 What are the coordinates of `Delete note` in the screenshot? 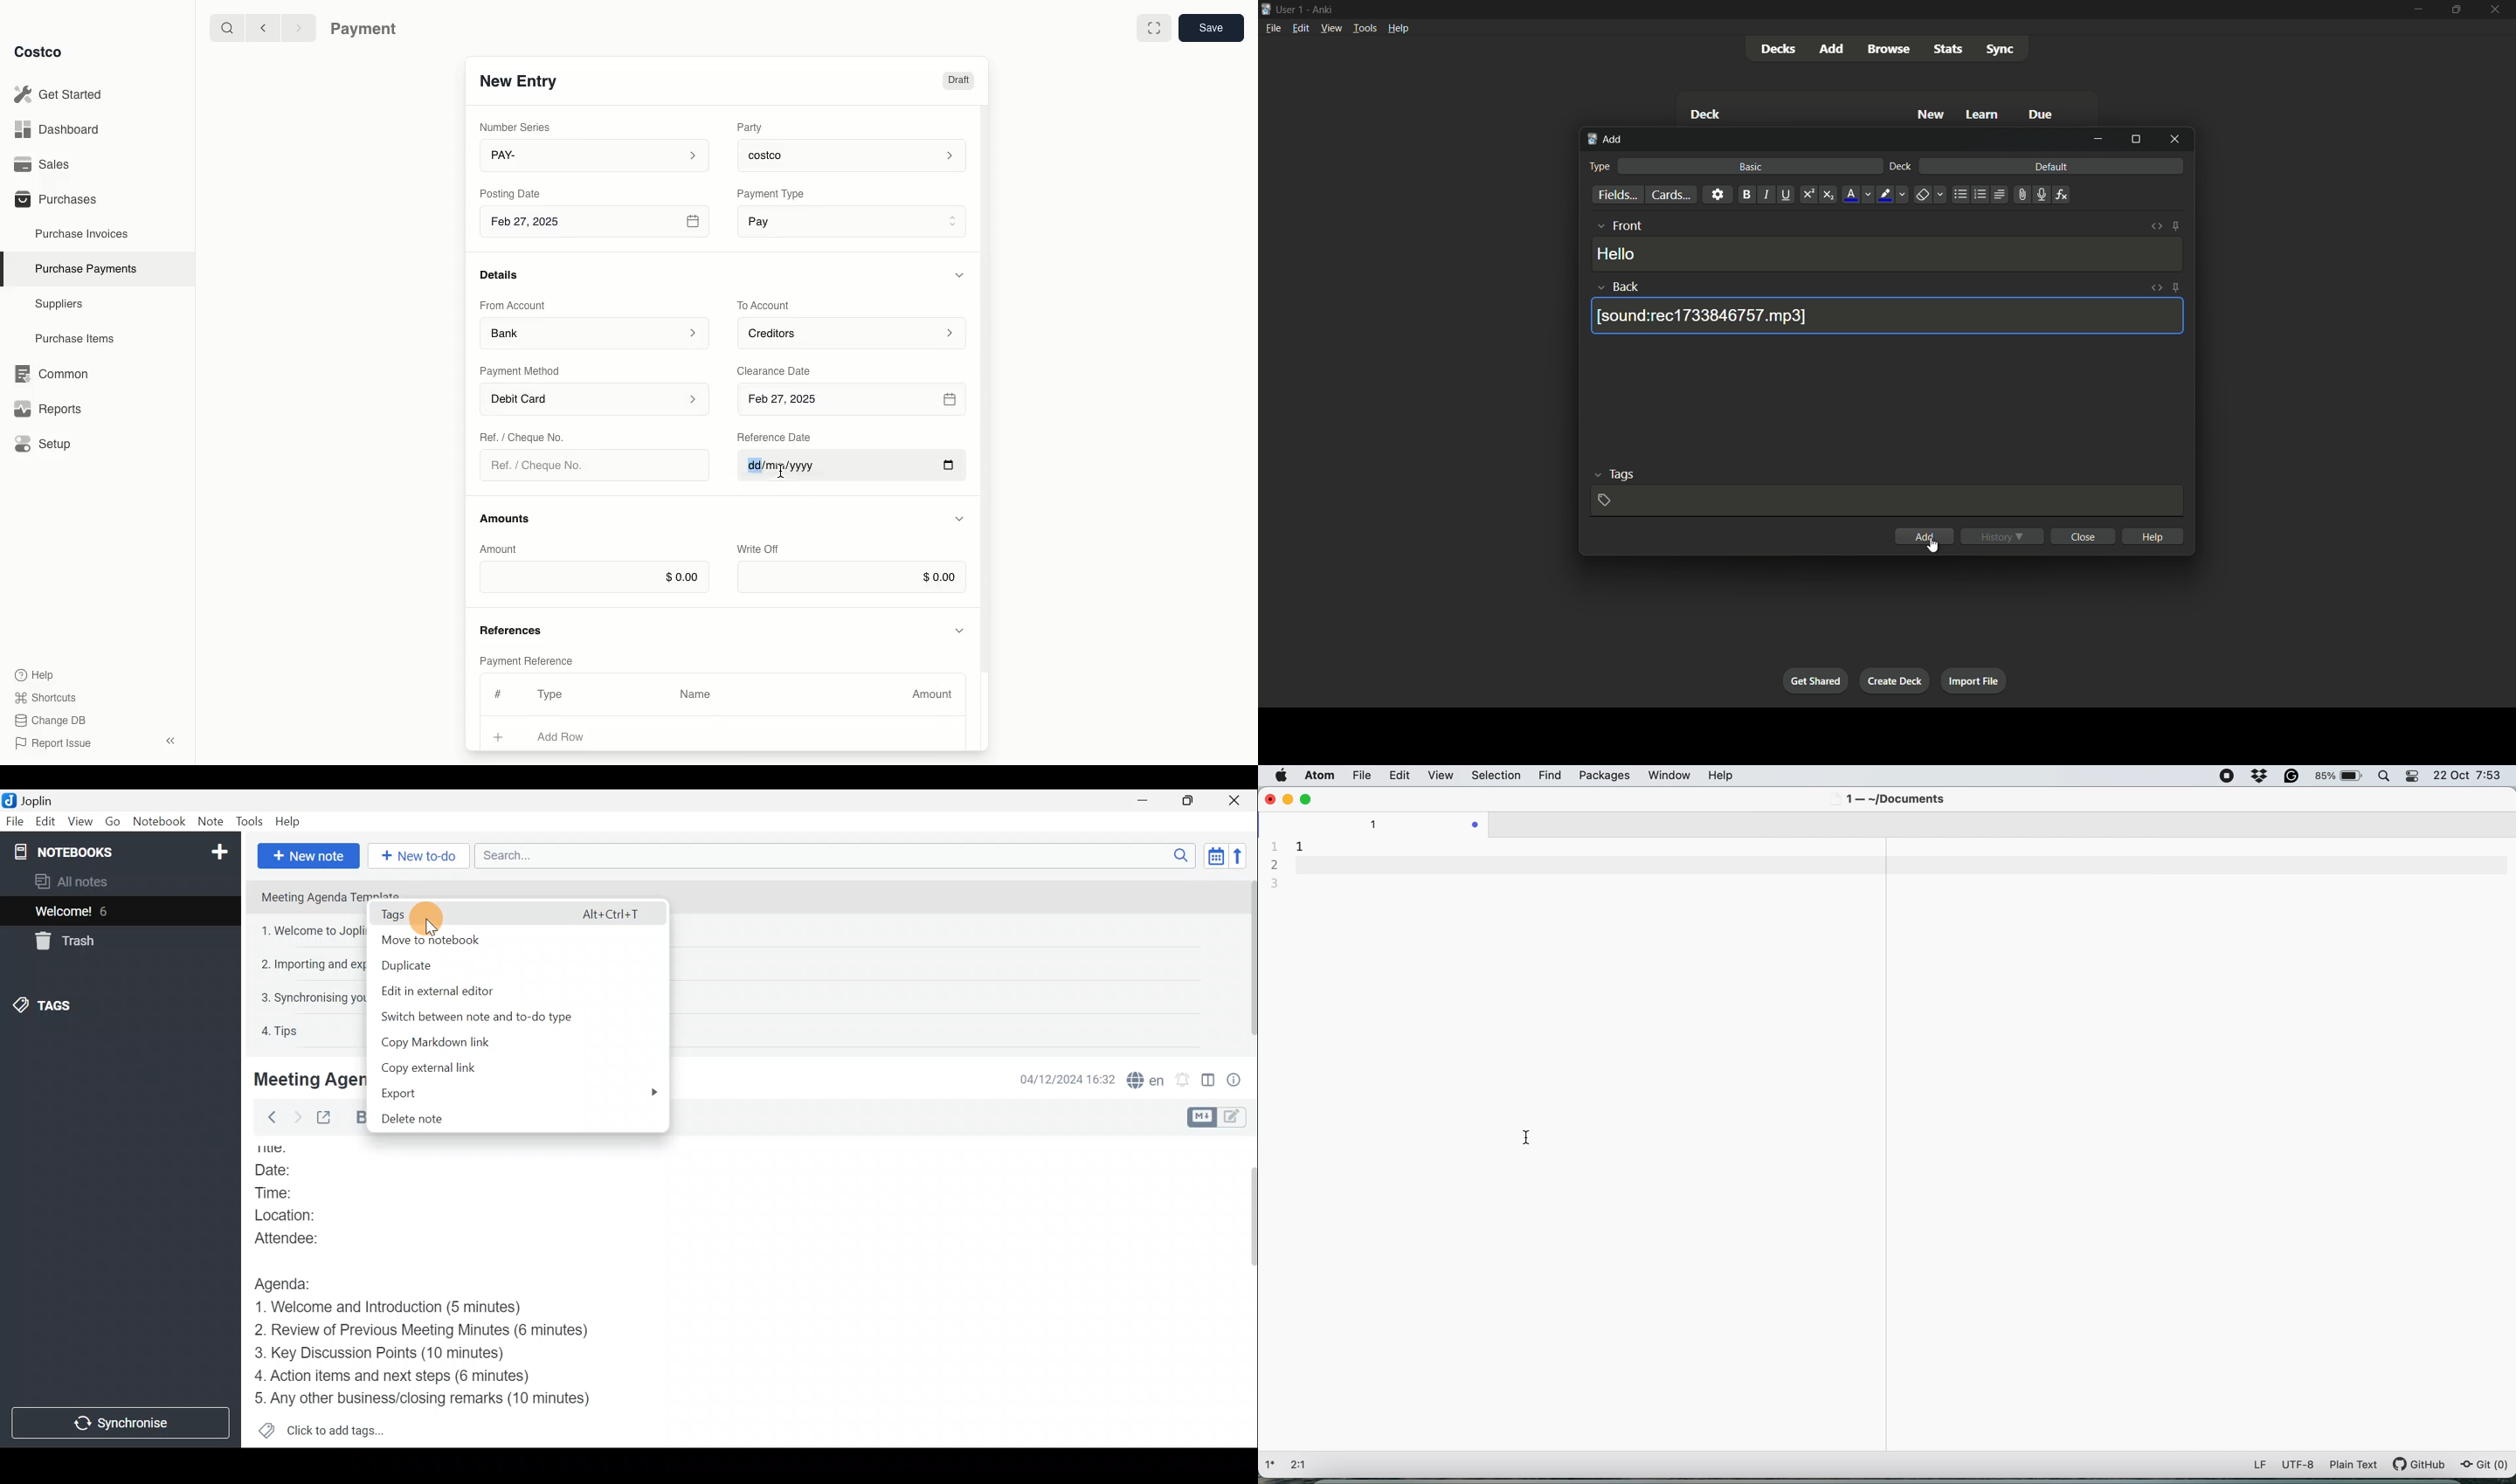 It's located at (428, 1118).